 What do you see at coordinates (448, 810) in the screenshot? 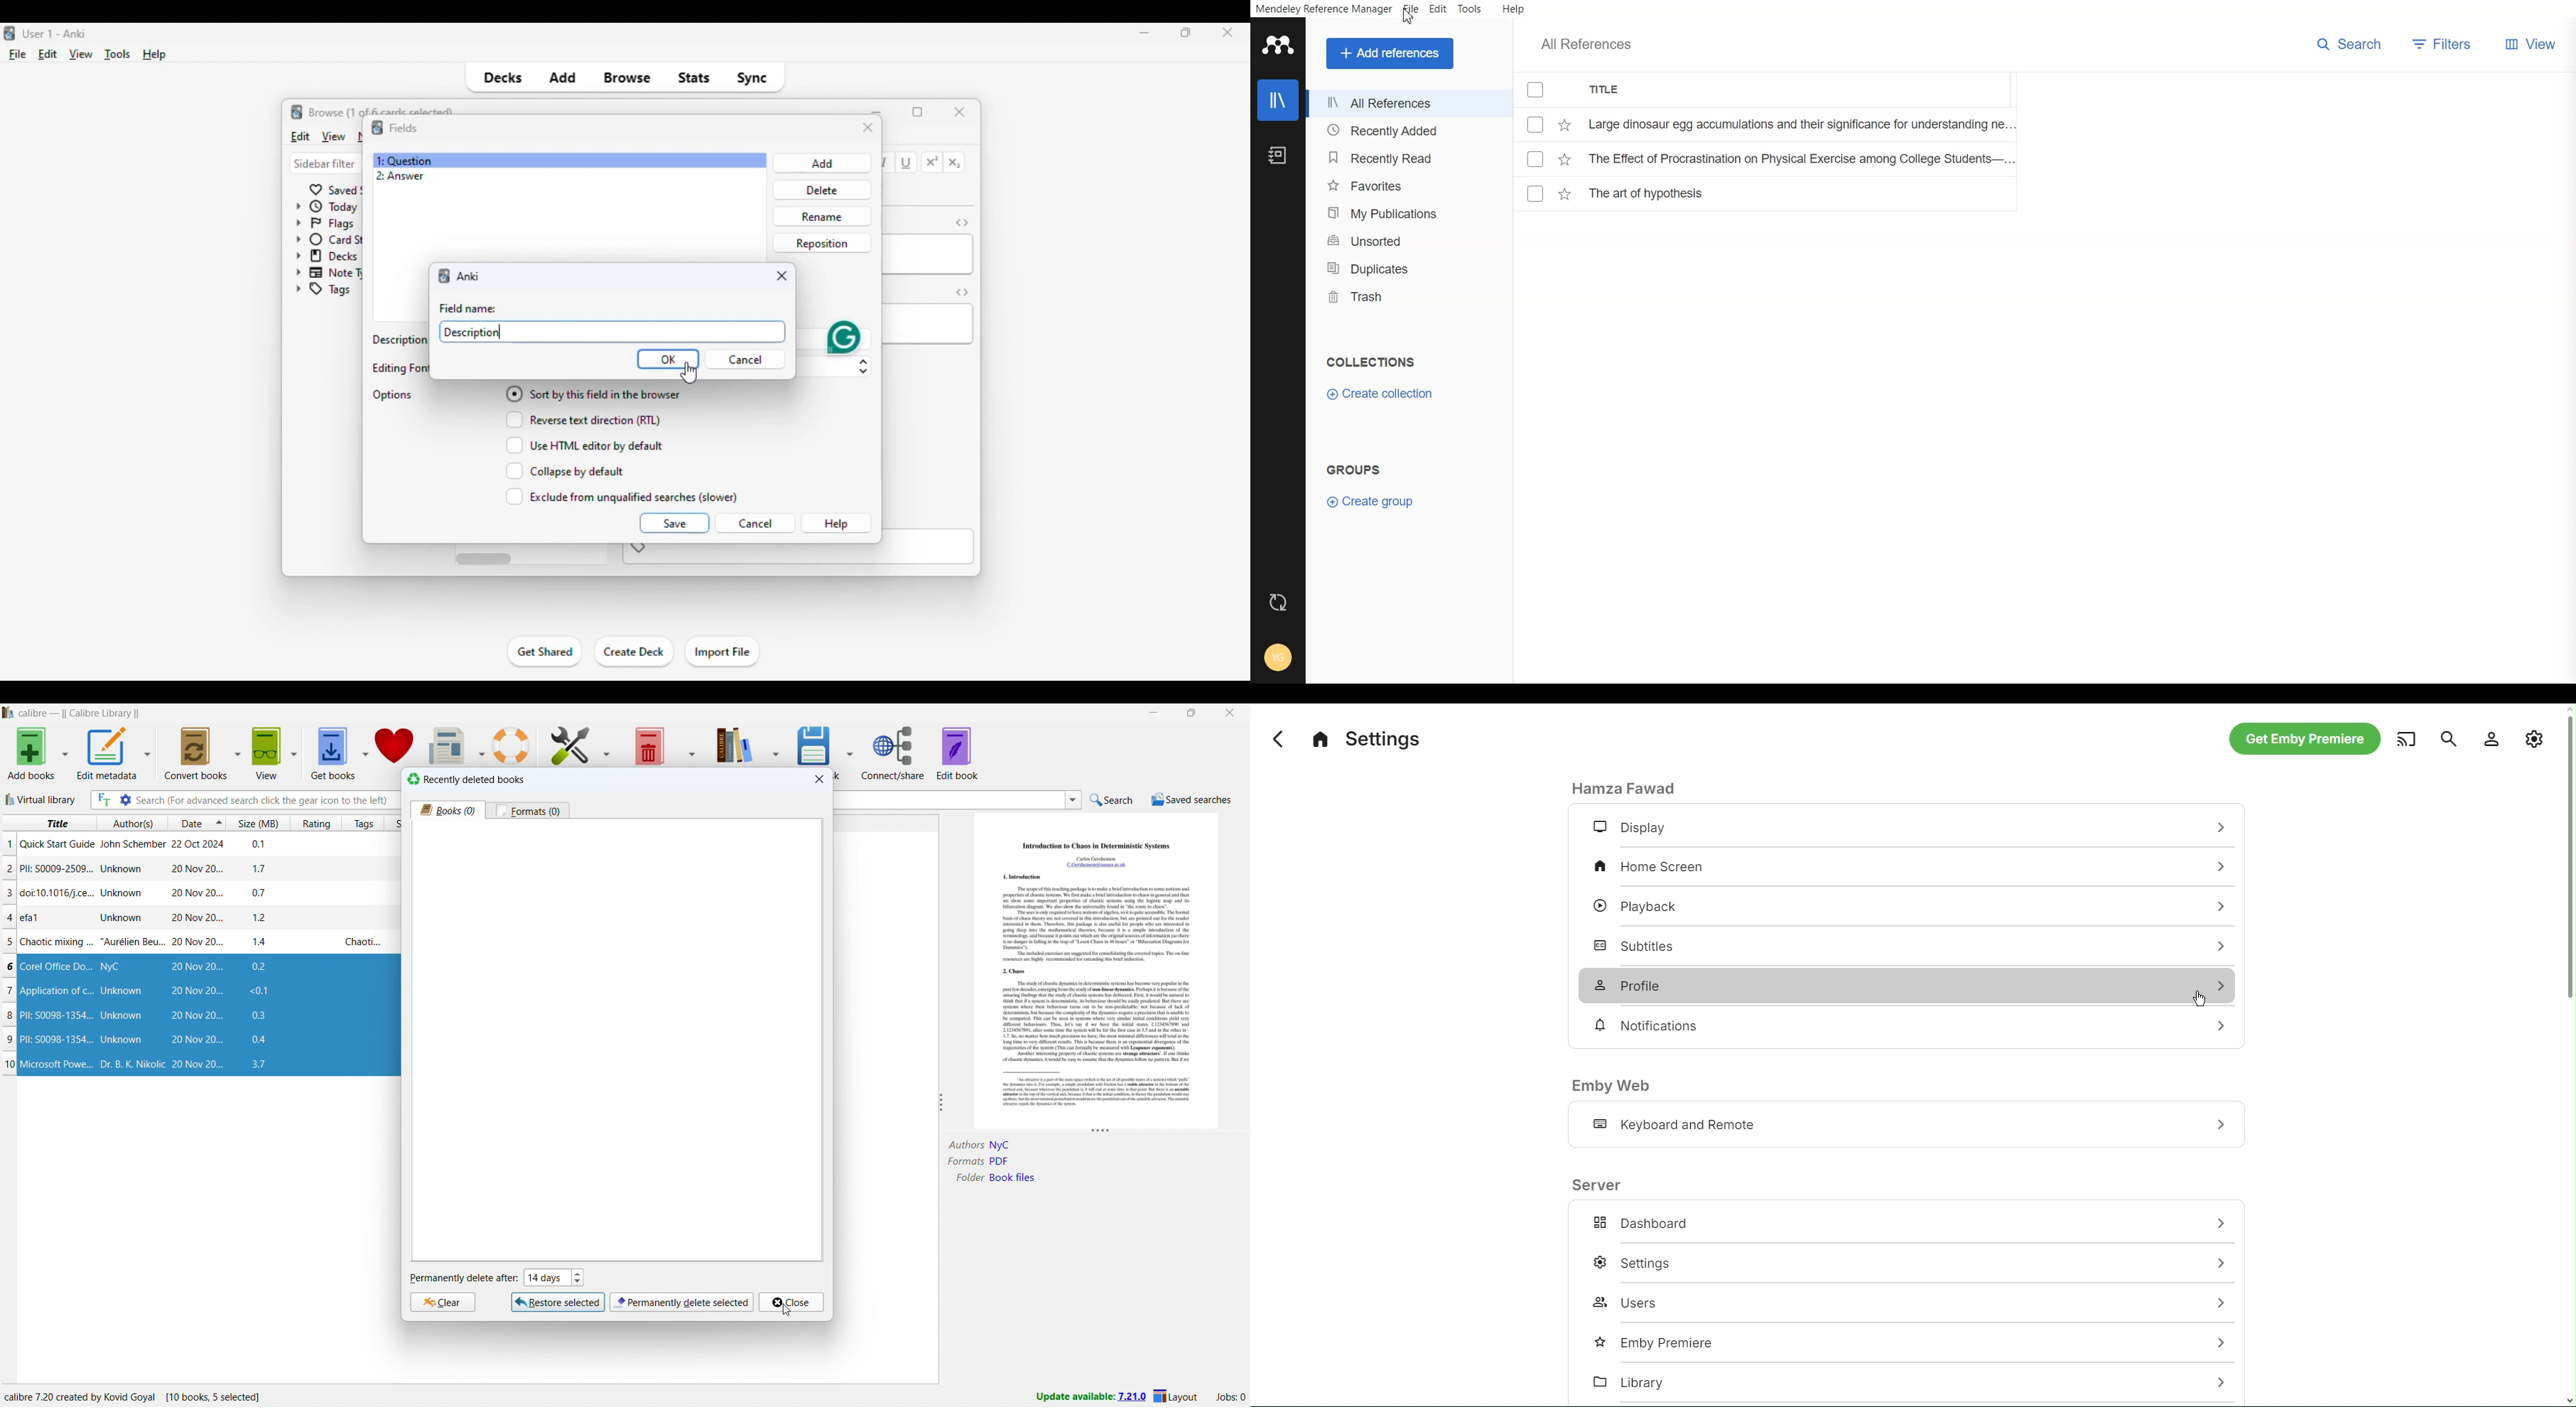
I see `books` at bounding box center [448, 810].